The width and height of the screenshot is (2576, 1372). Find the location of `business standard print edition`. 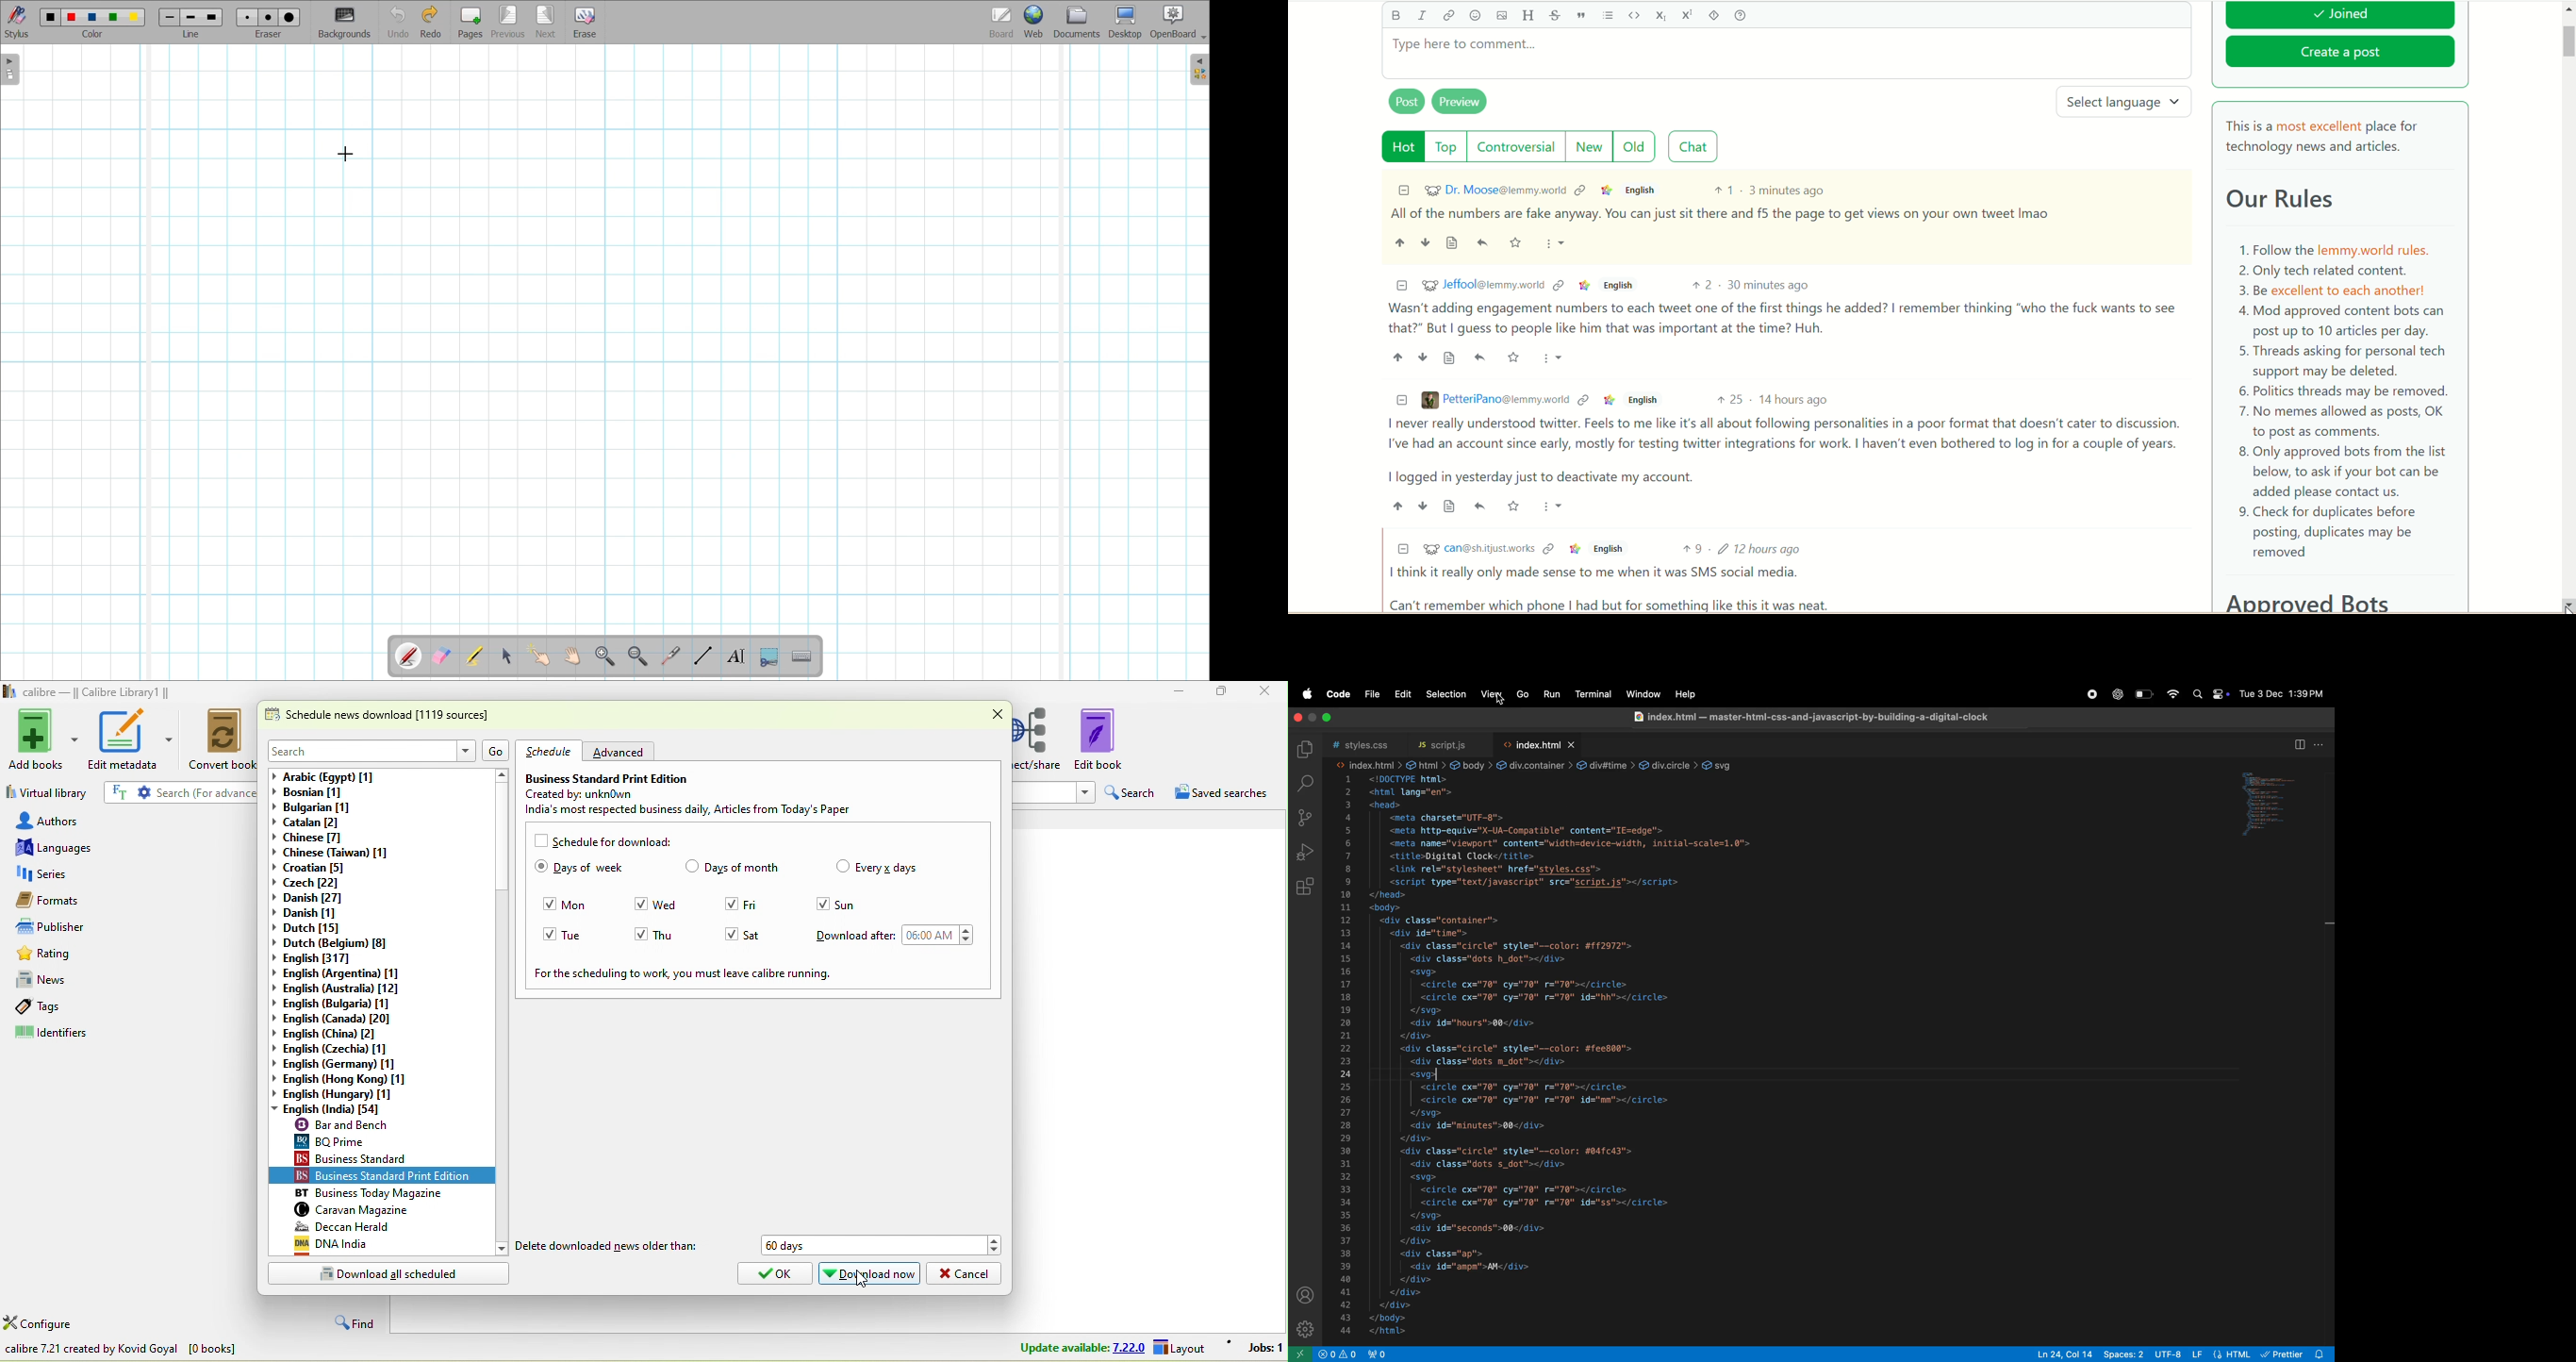

business standard print edition is located at coordinates (389, 1176).